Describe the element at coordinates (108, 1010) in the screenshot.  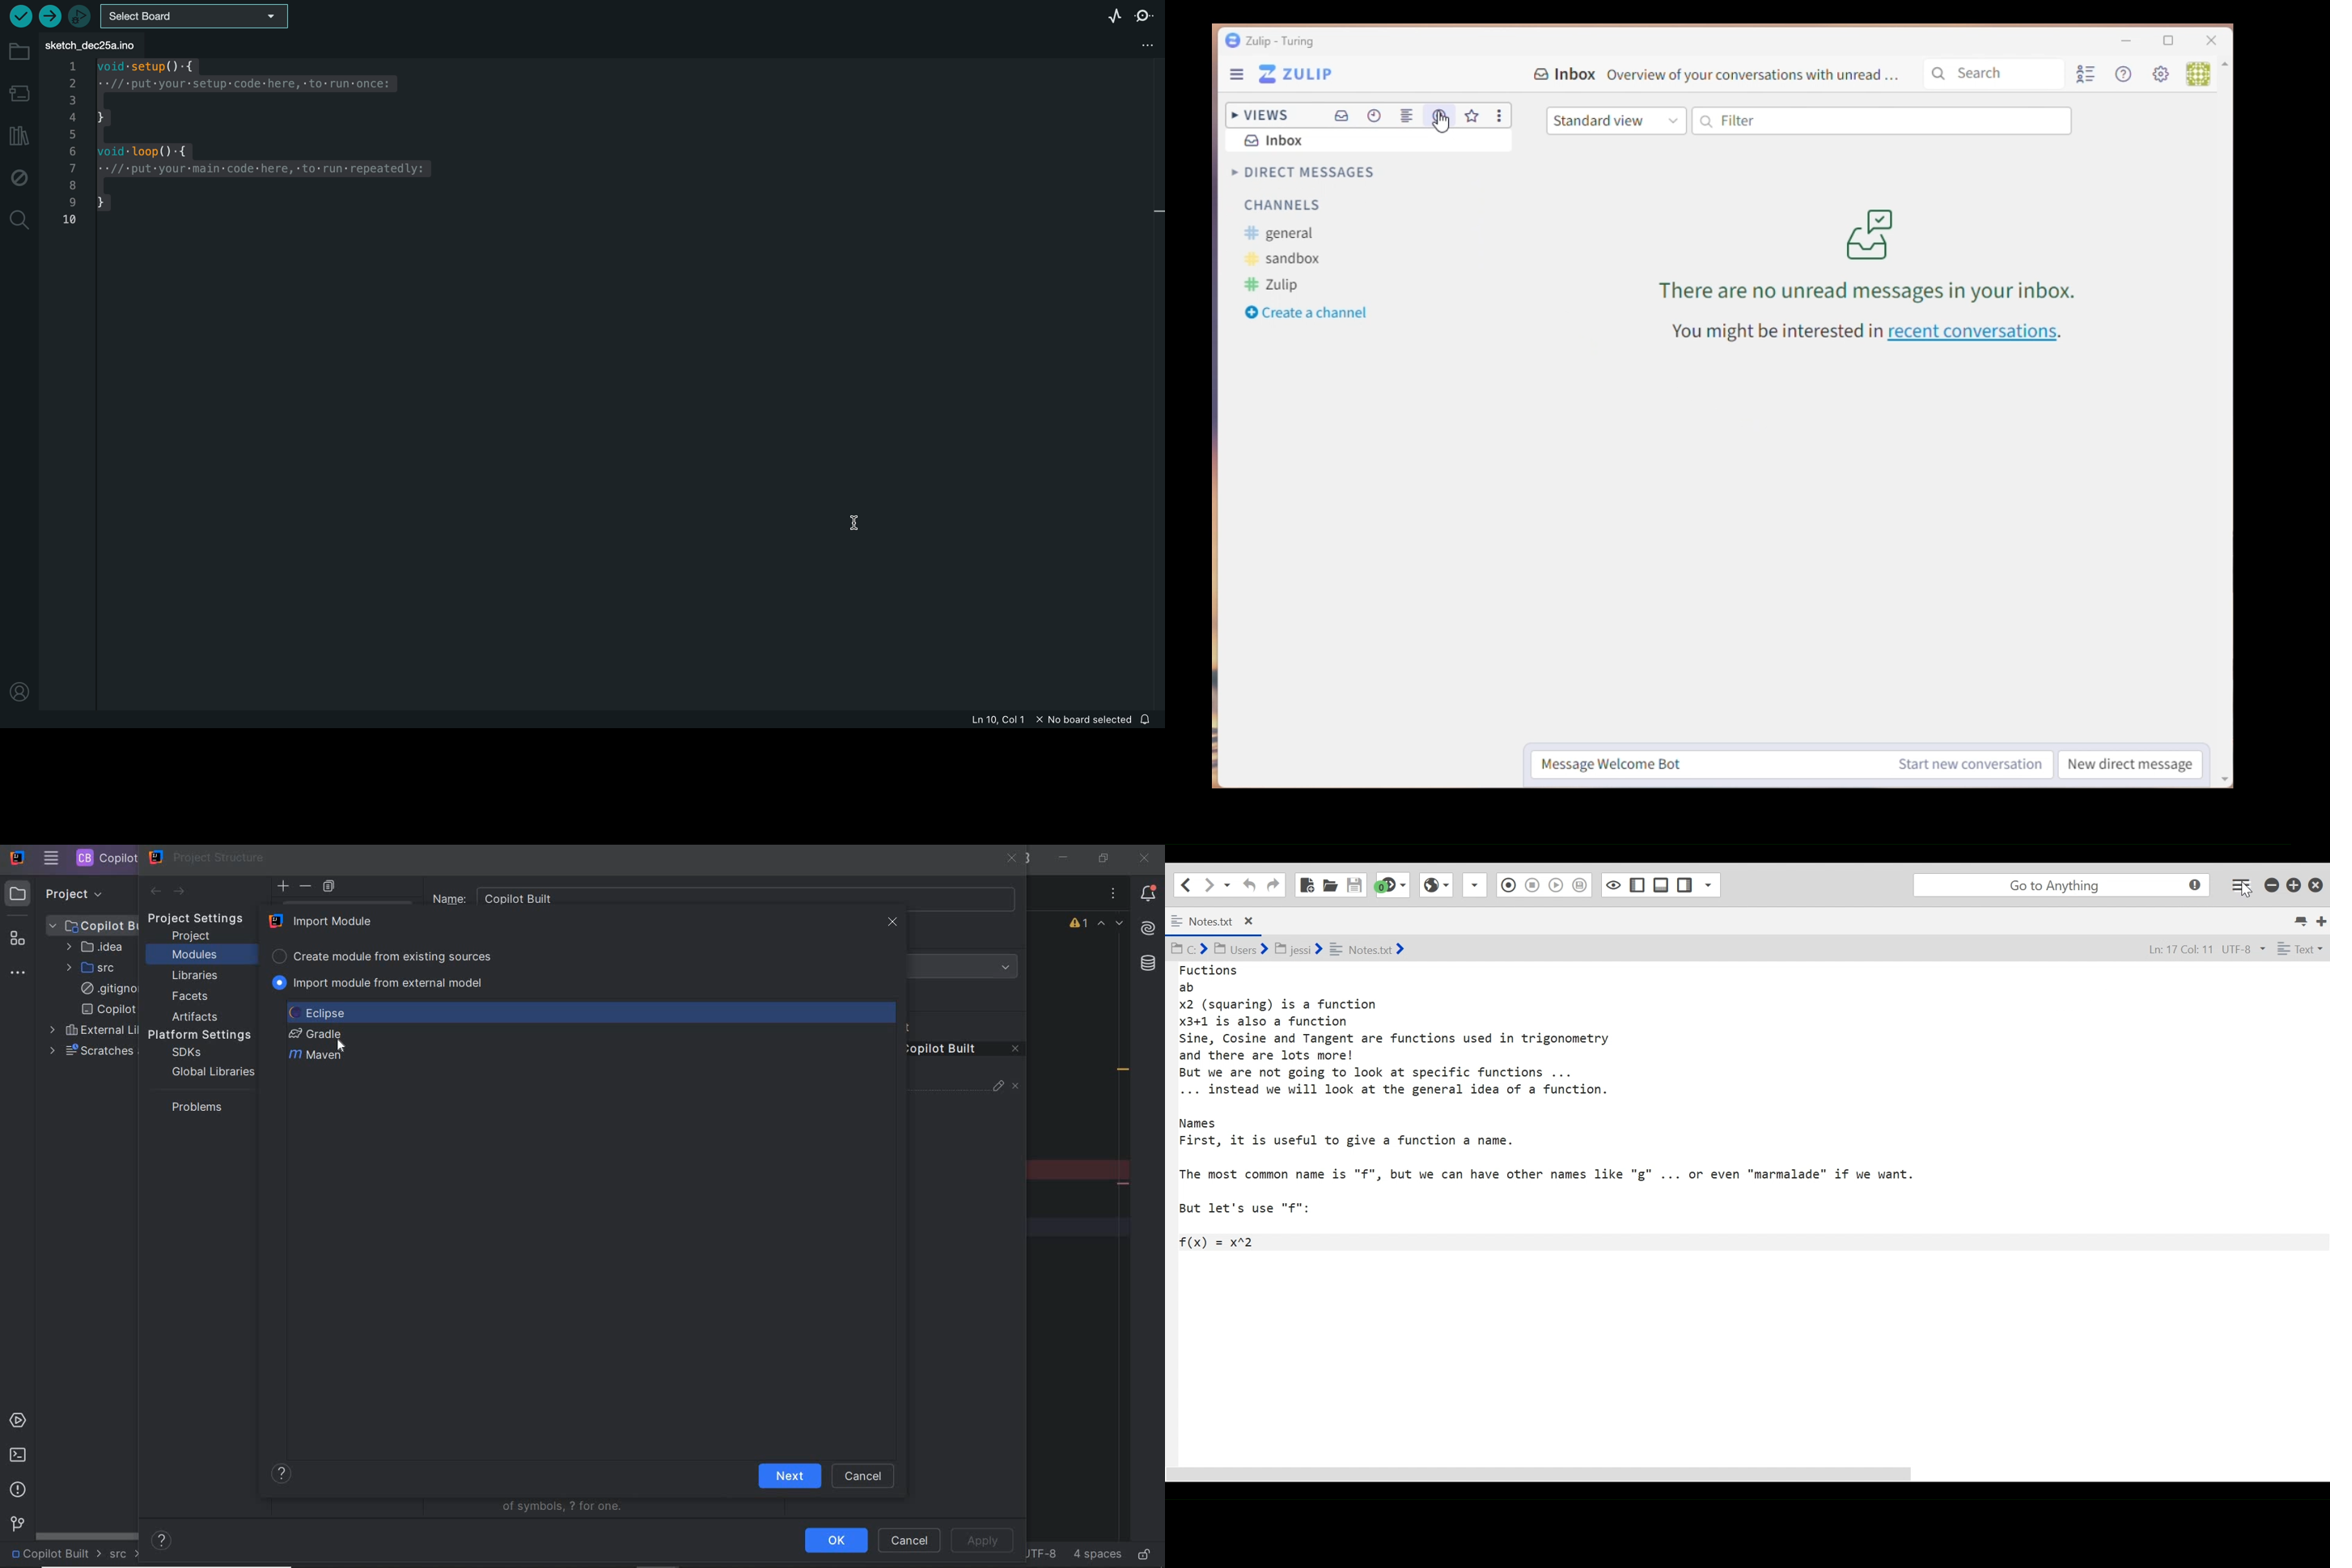
I see `copilot built.iml` at that location.